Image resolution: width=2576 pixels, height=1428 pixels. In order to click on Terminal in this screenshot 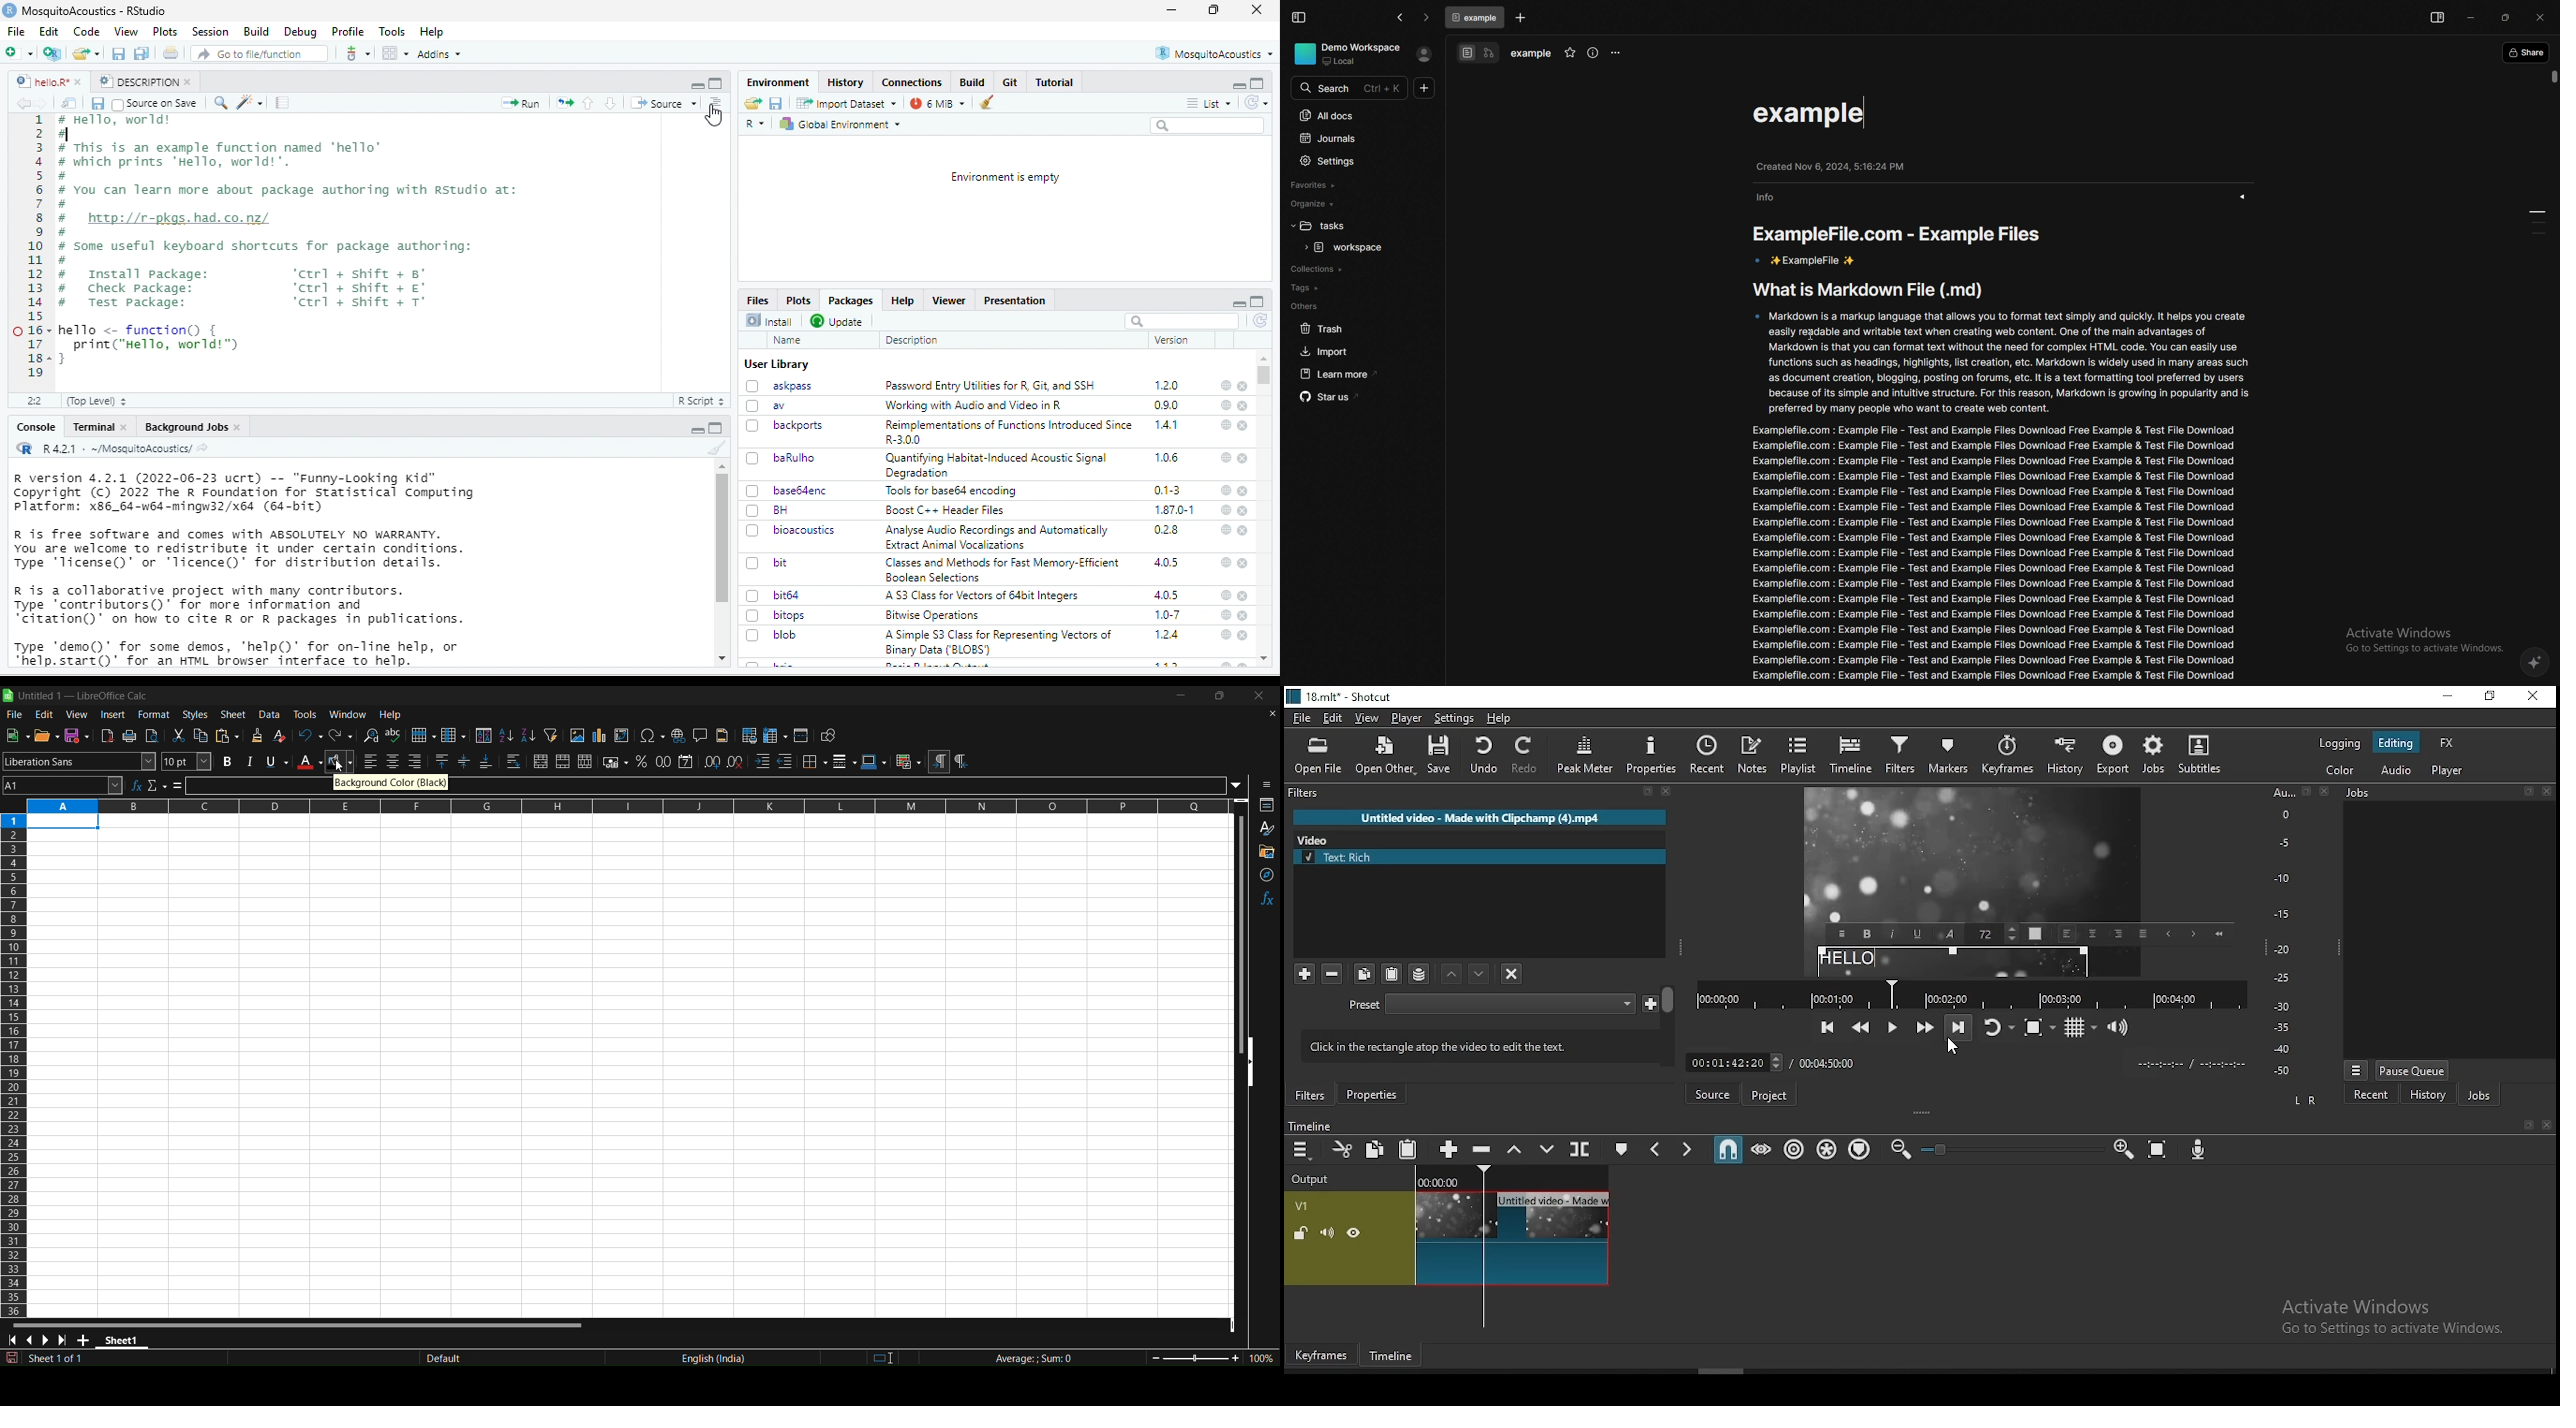, I will do `click(98, 426)`.